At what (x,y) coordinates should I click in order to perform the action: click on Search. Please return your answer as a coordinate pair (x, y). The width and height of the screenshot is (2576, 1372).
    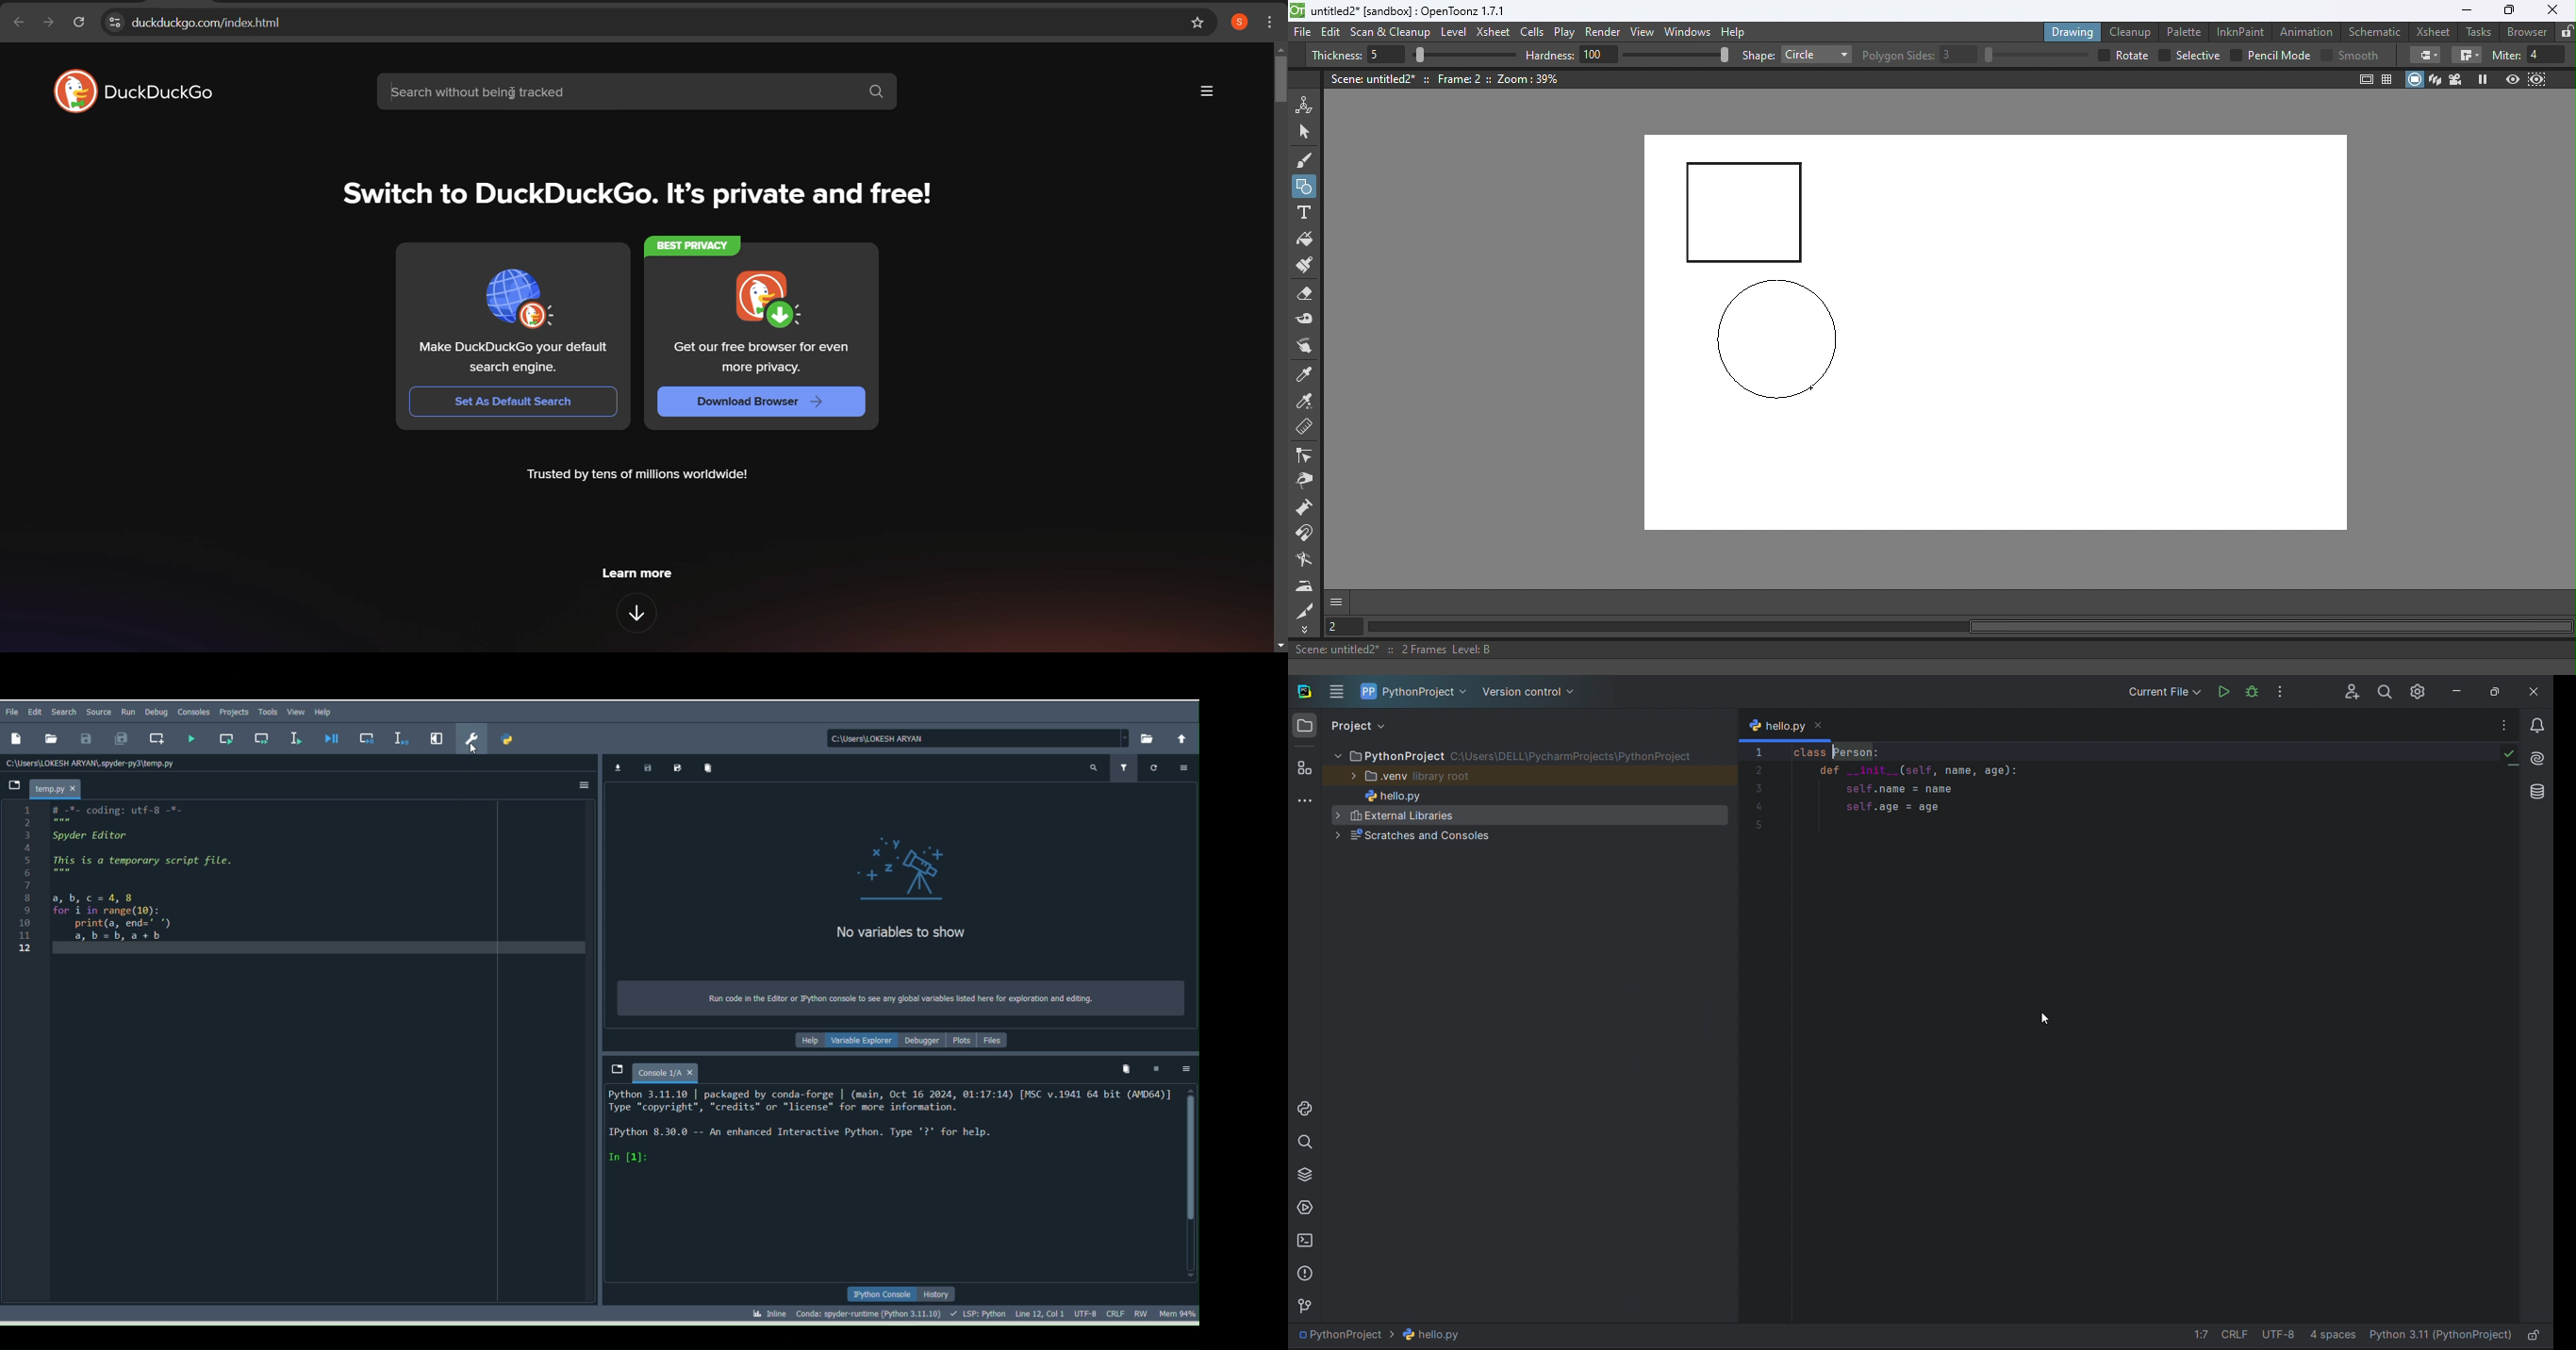
    Looking at the image, I should click on (63, 711).